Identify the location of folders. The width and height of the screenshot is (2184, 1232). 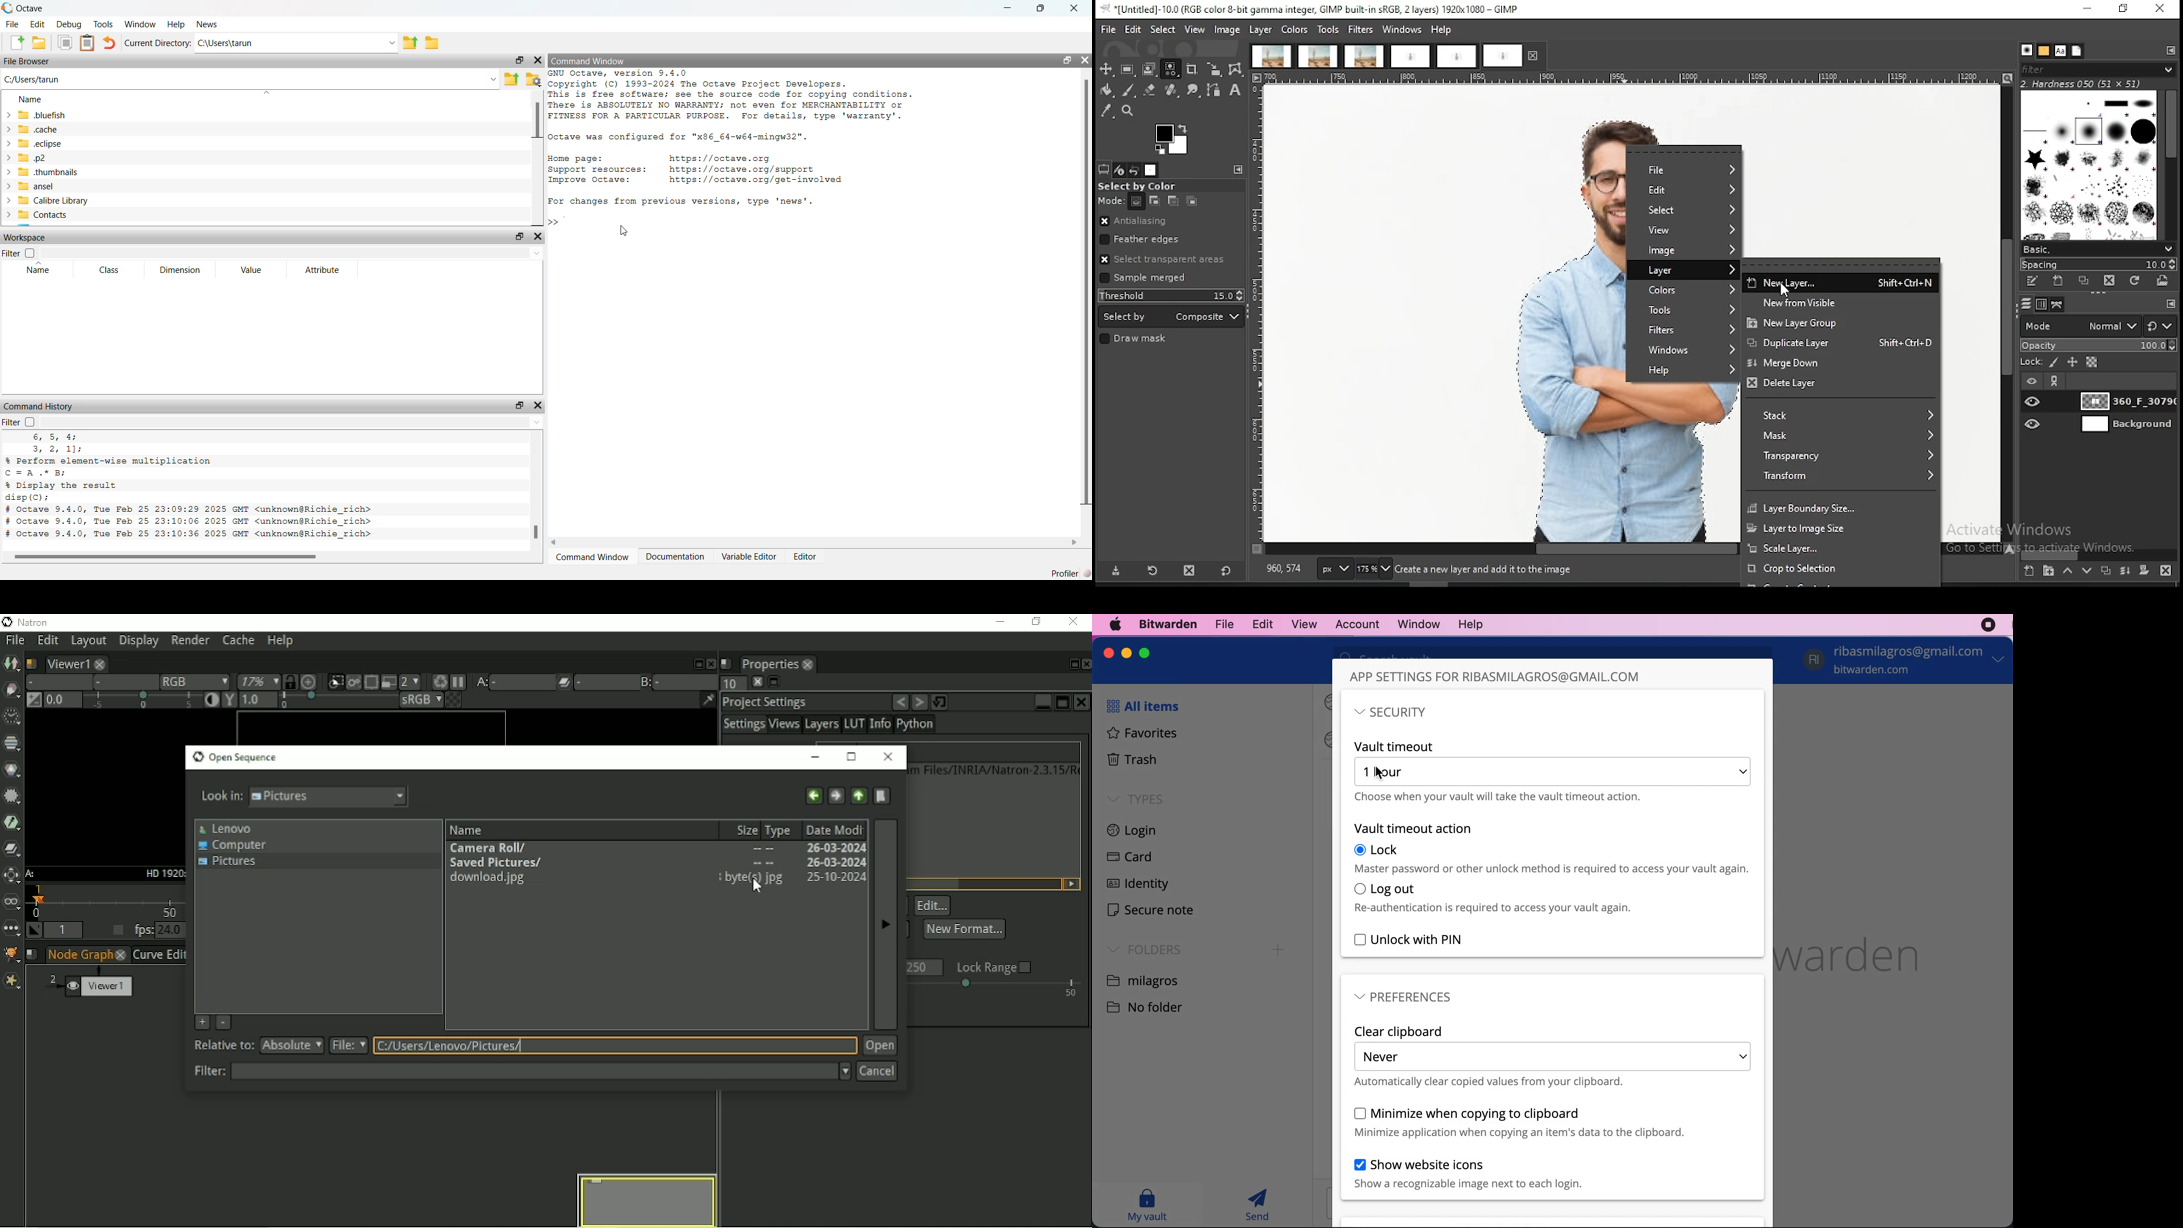
(1141, 948).